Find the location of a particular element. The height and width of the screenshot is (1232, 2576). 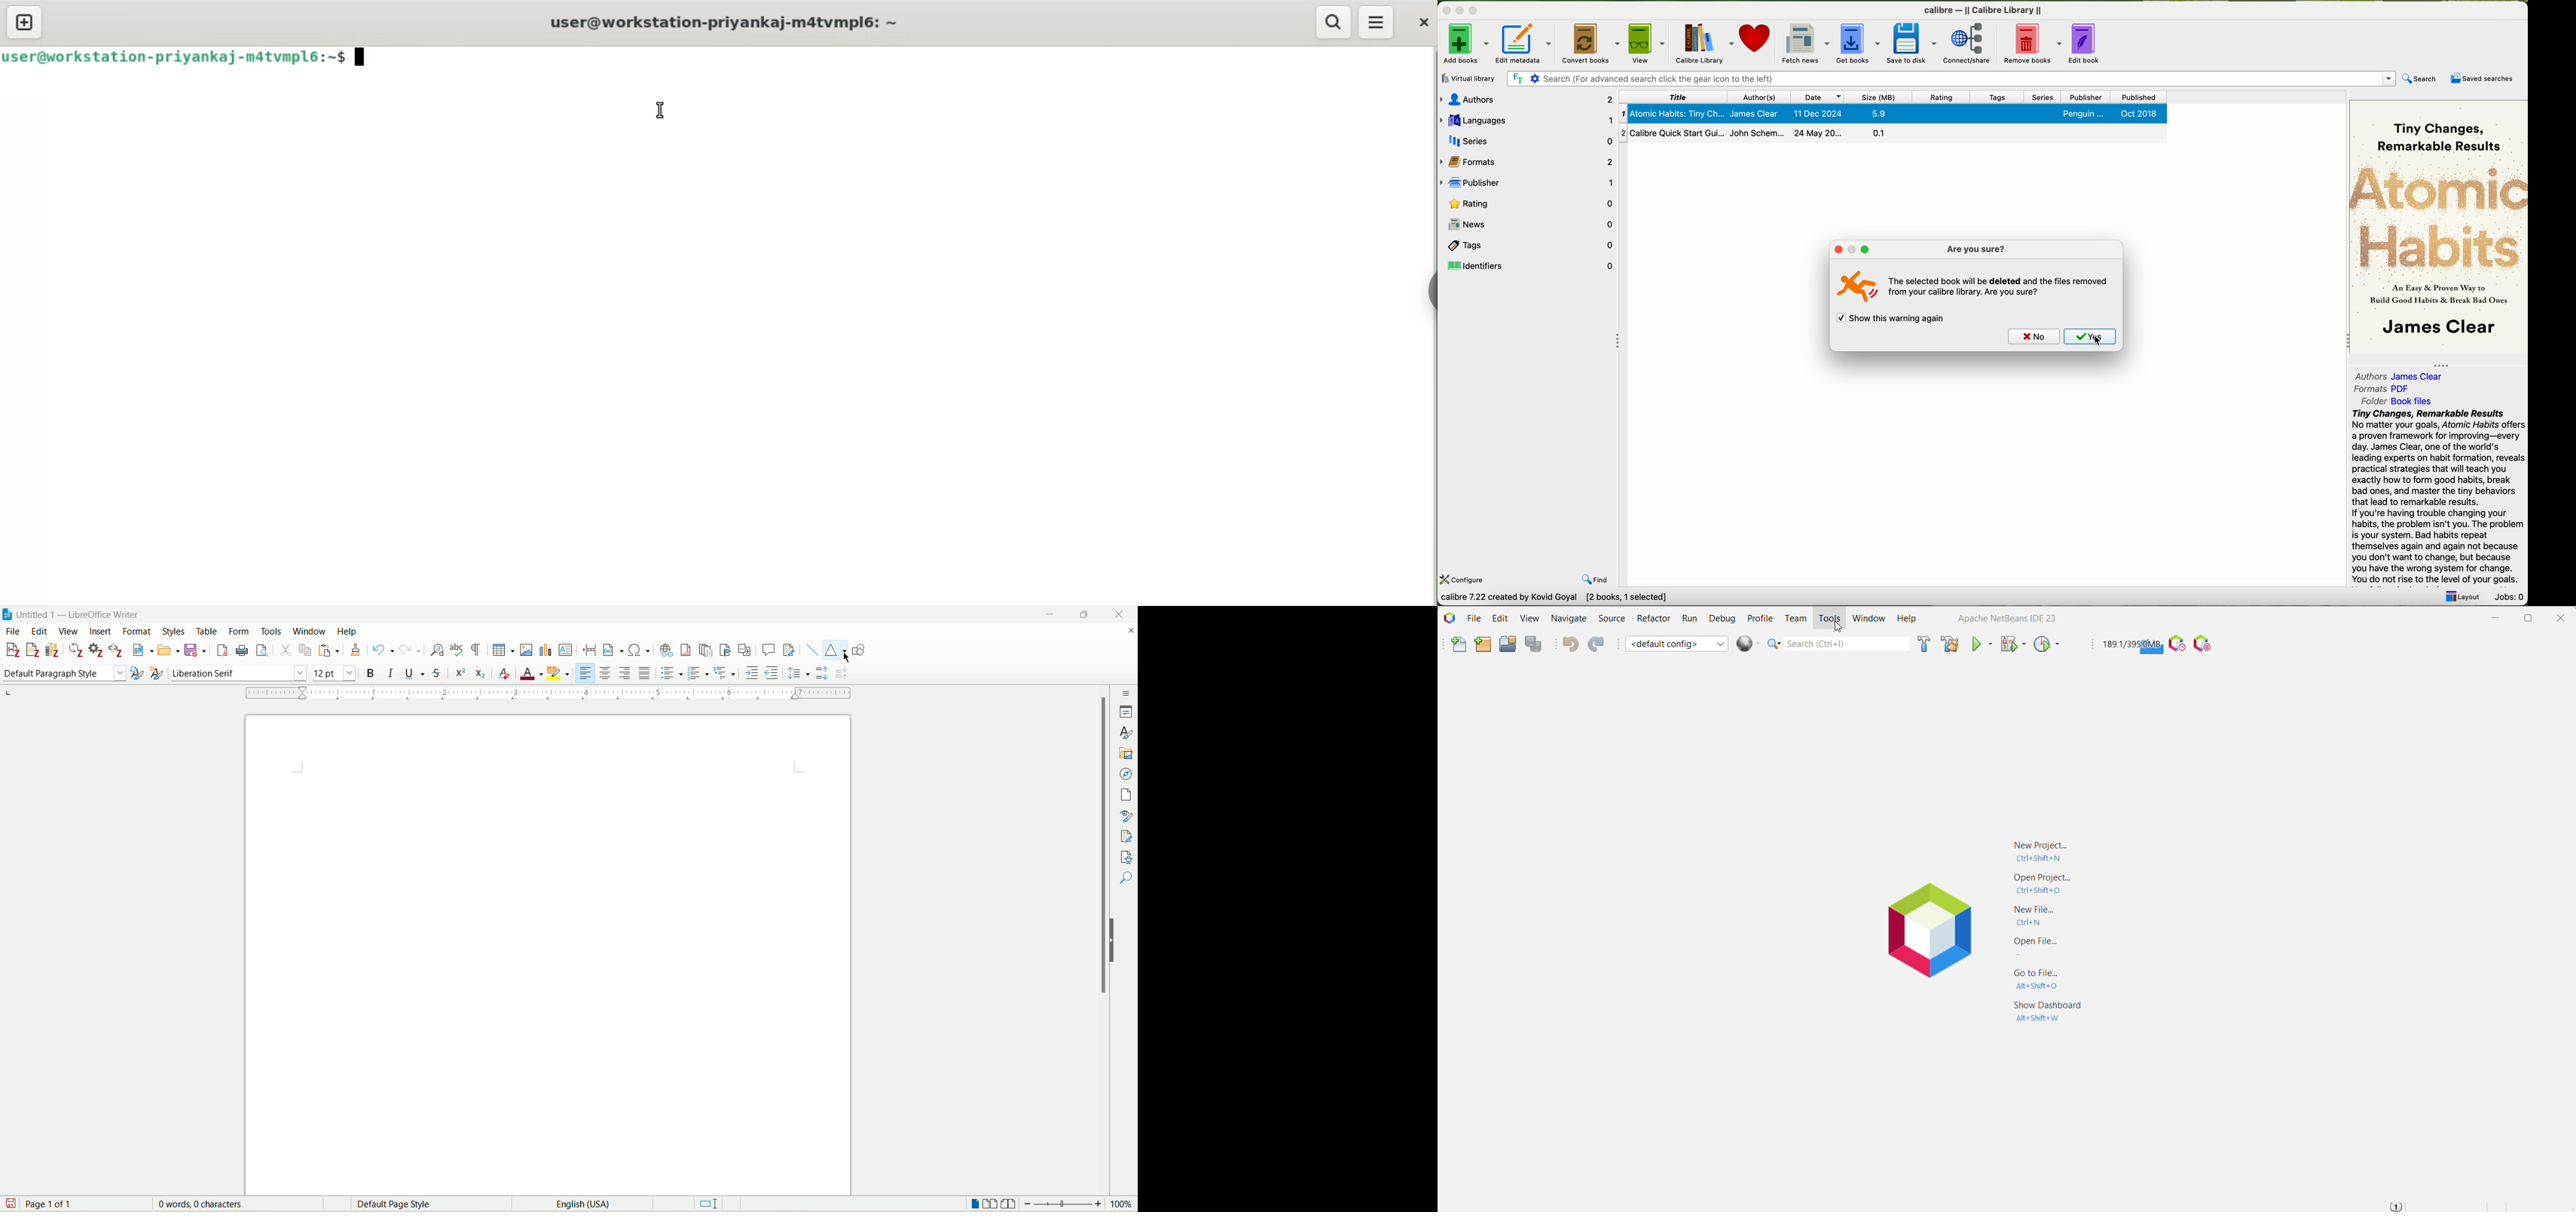

sidebar is located at coordinates (1430, 292).